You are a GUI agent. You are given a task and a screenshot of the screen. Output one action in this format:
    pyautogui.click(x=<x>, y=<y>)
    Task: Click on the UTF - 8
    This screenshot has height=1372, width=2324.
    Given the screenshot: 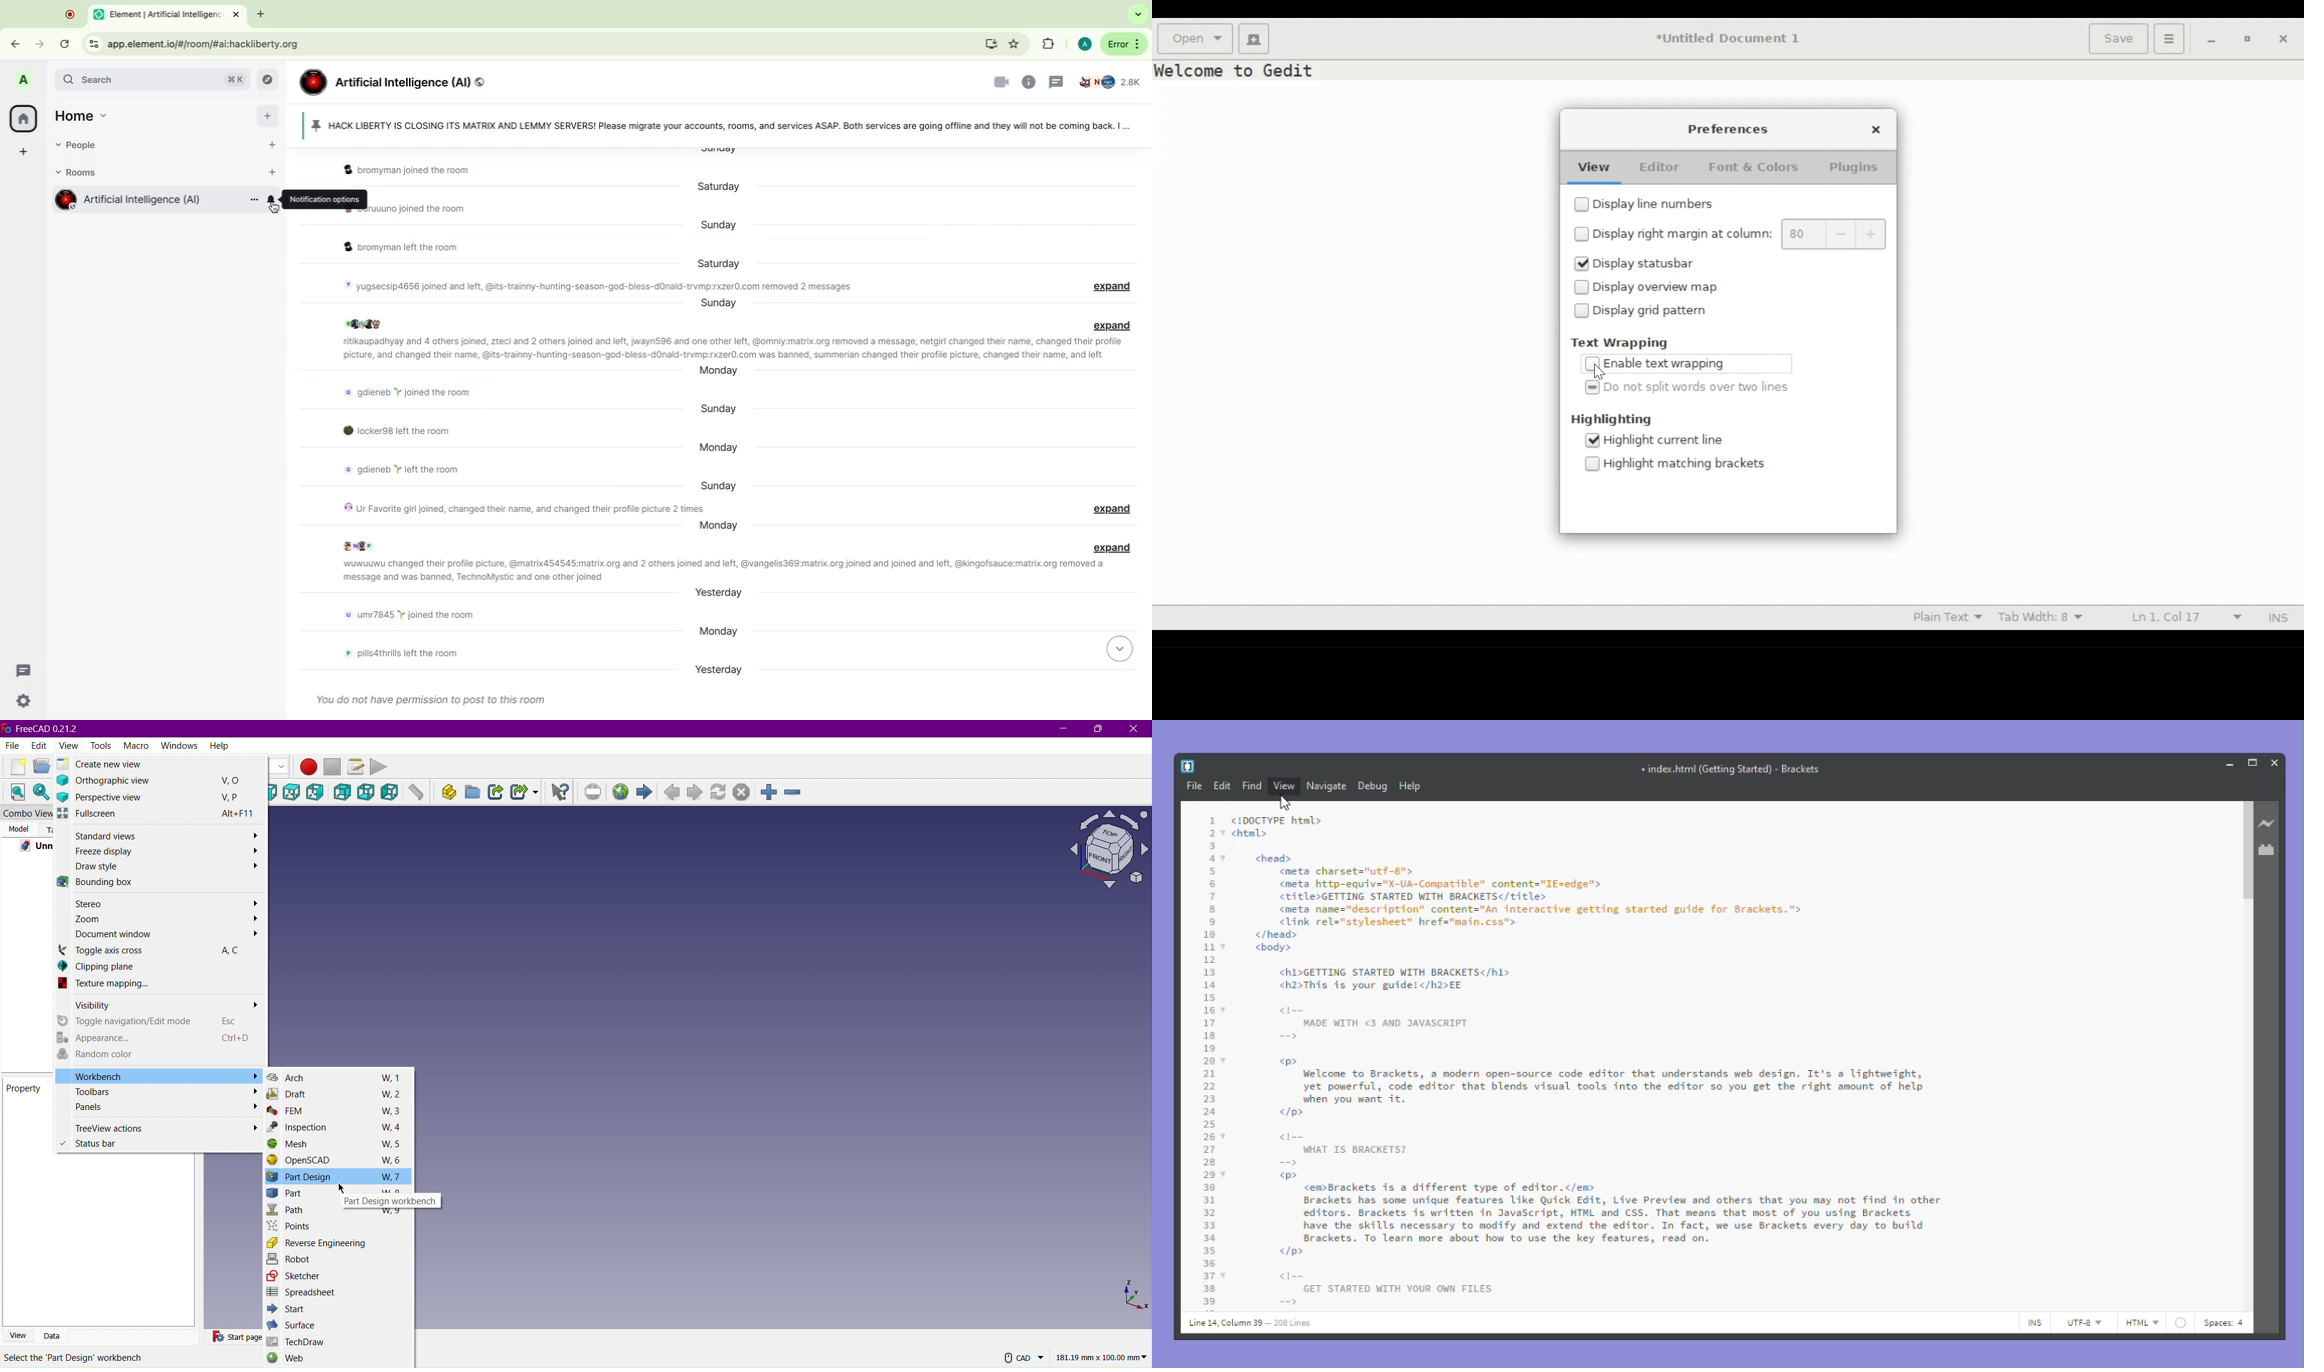 What is the action you would take?
    pyautogui.click(x=2082, y=1323)
    